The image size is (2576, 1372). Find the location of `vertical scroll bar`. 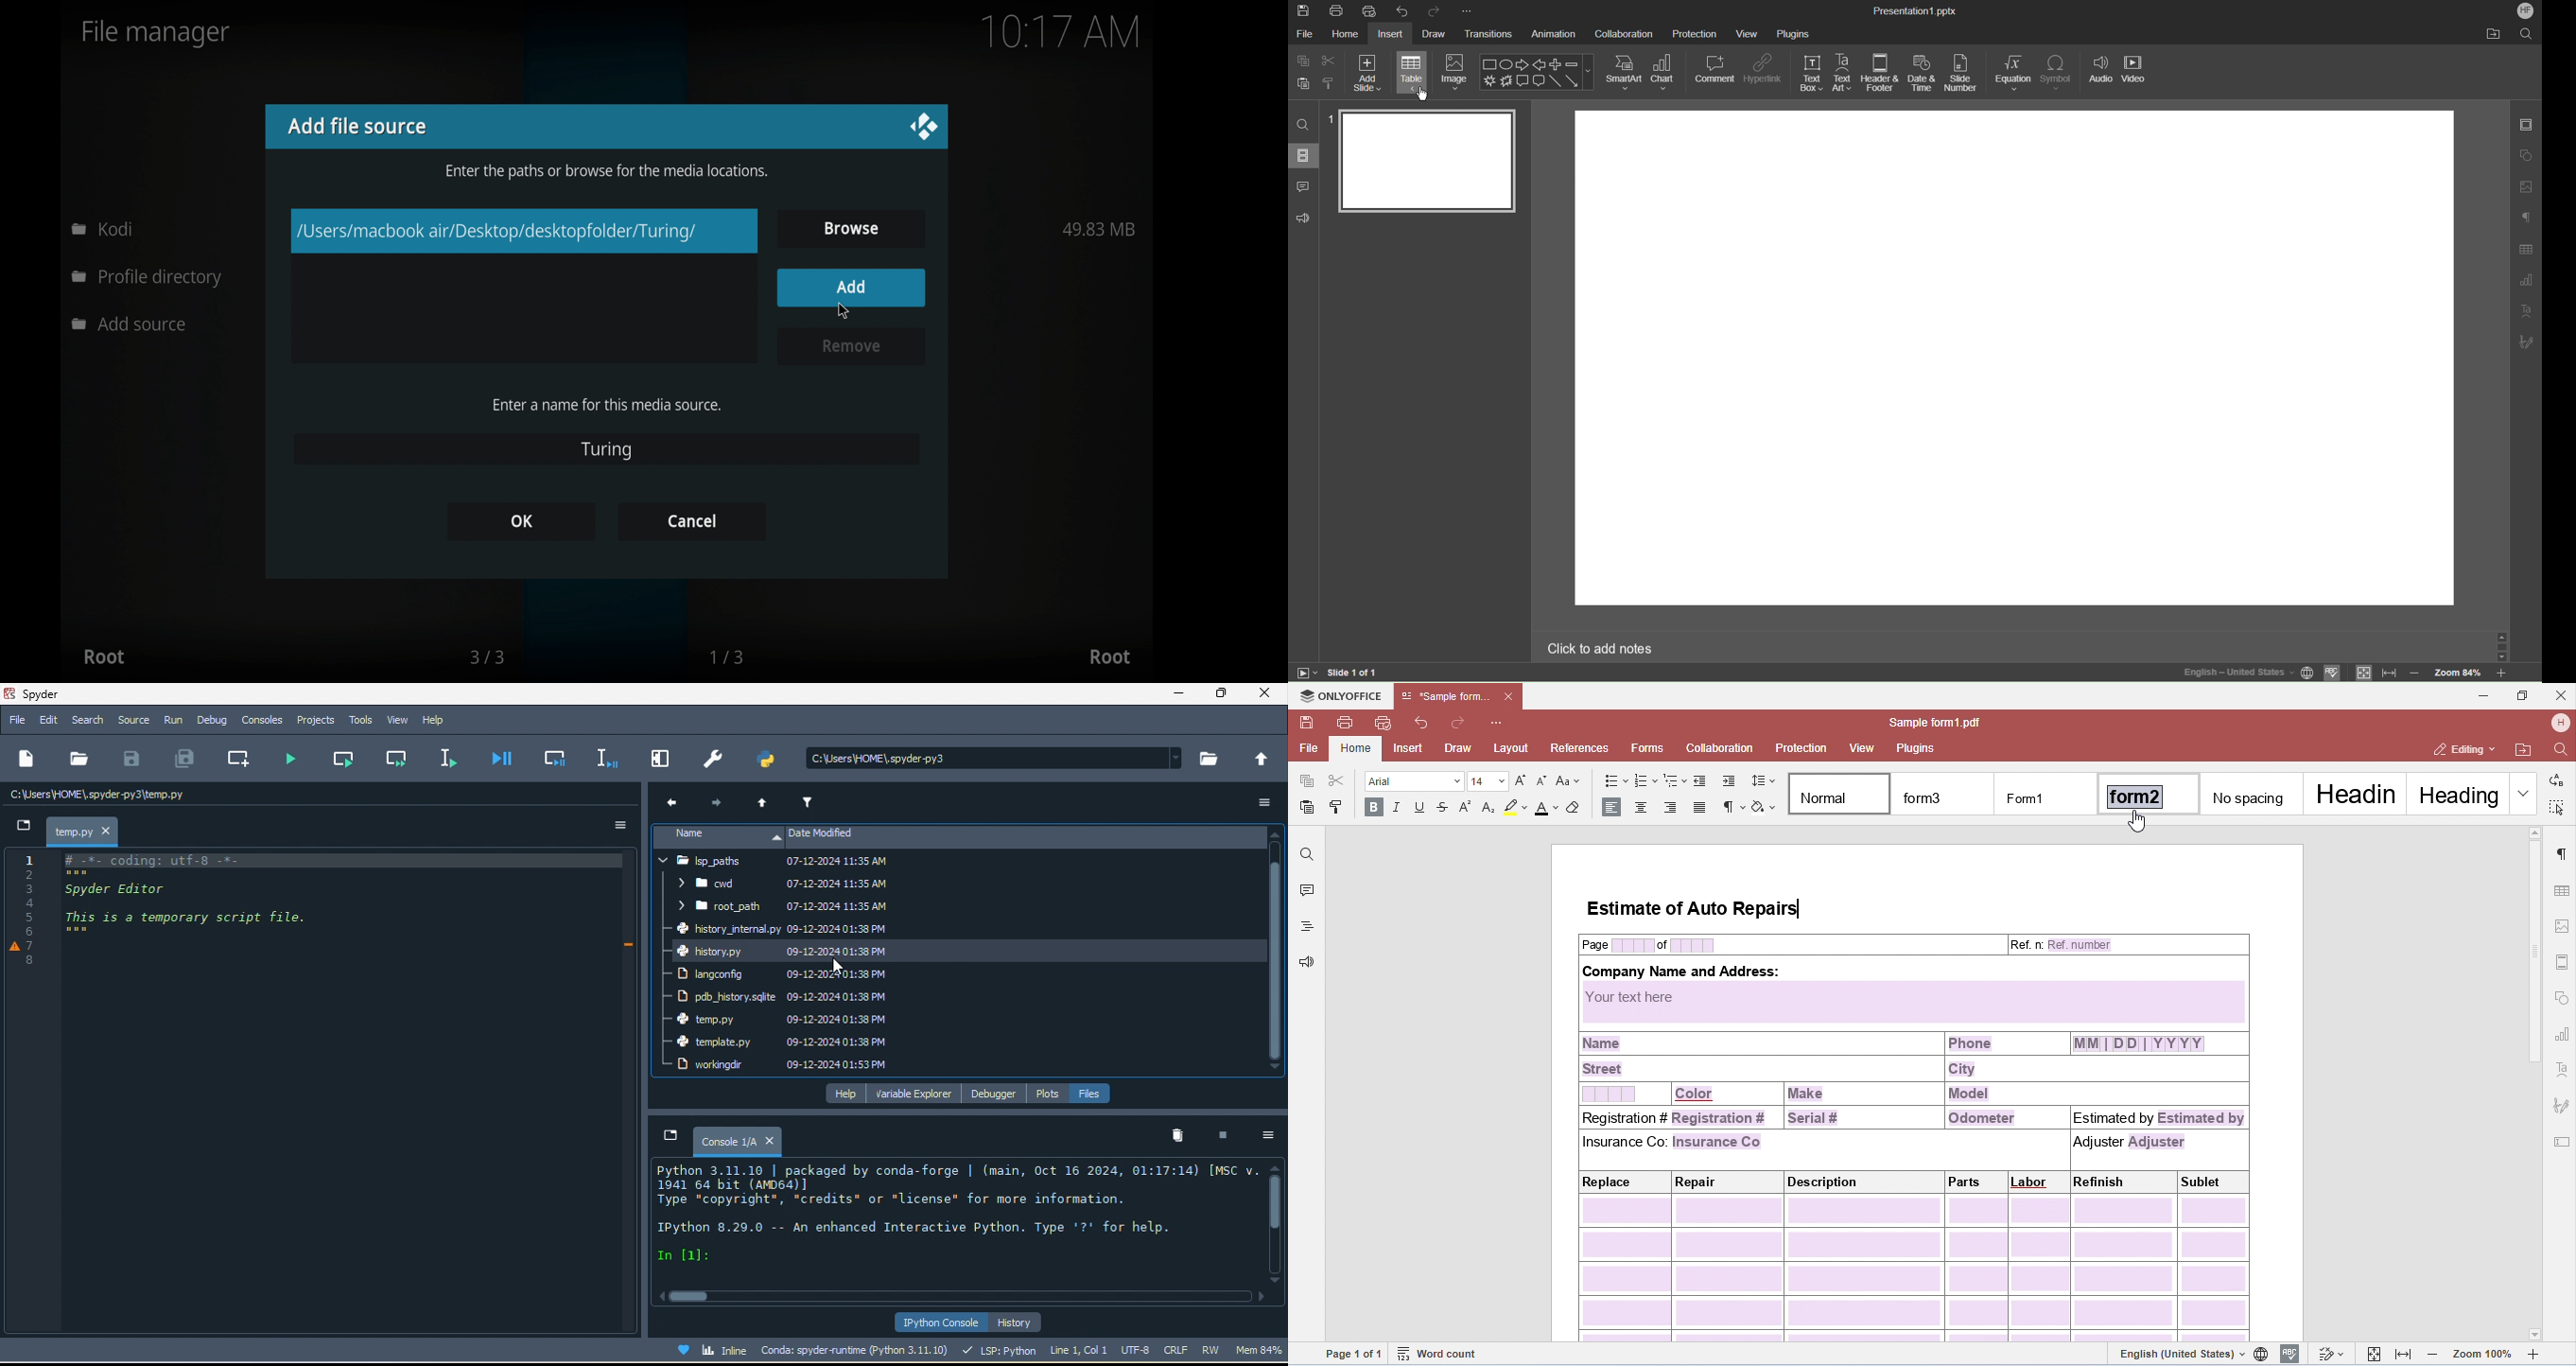

vertical scroll bar is located at coordinates (1277, 1224).